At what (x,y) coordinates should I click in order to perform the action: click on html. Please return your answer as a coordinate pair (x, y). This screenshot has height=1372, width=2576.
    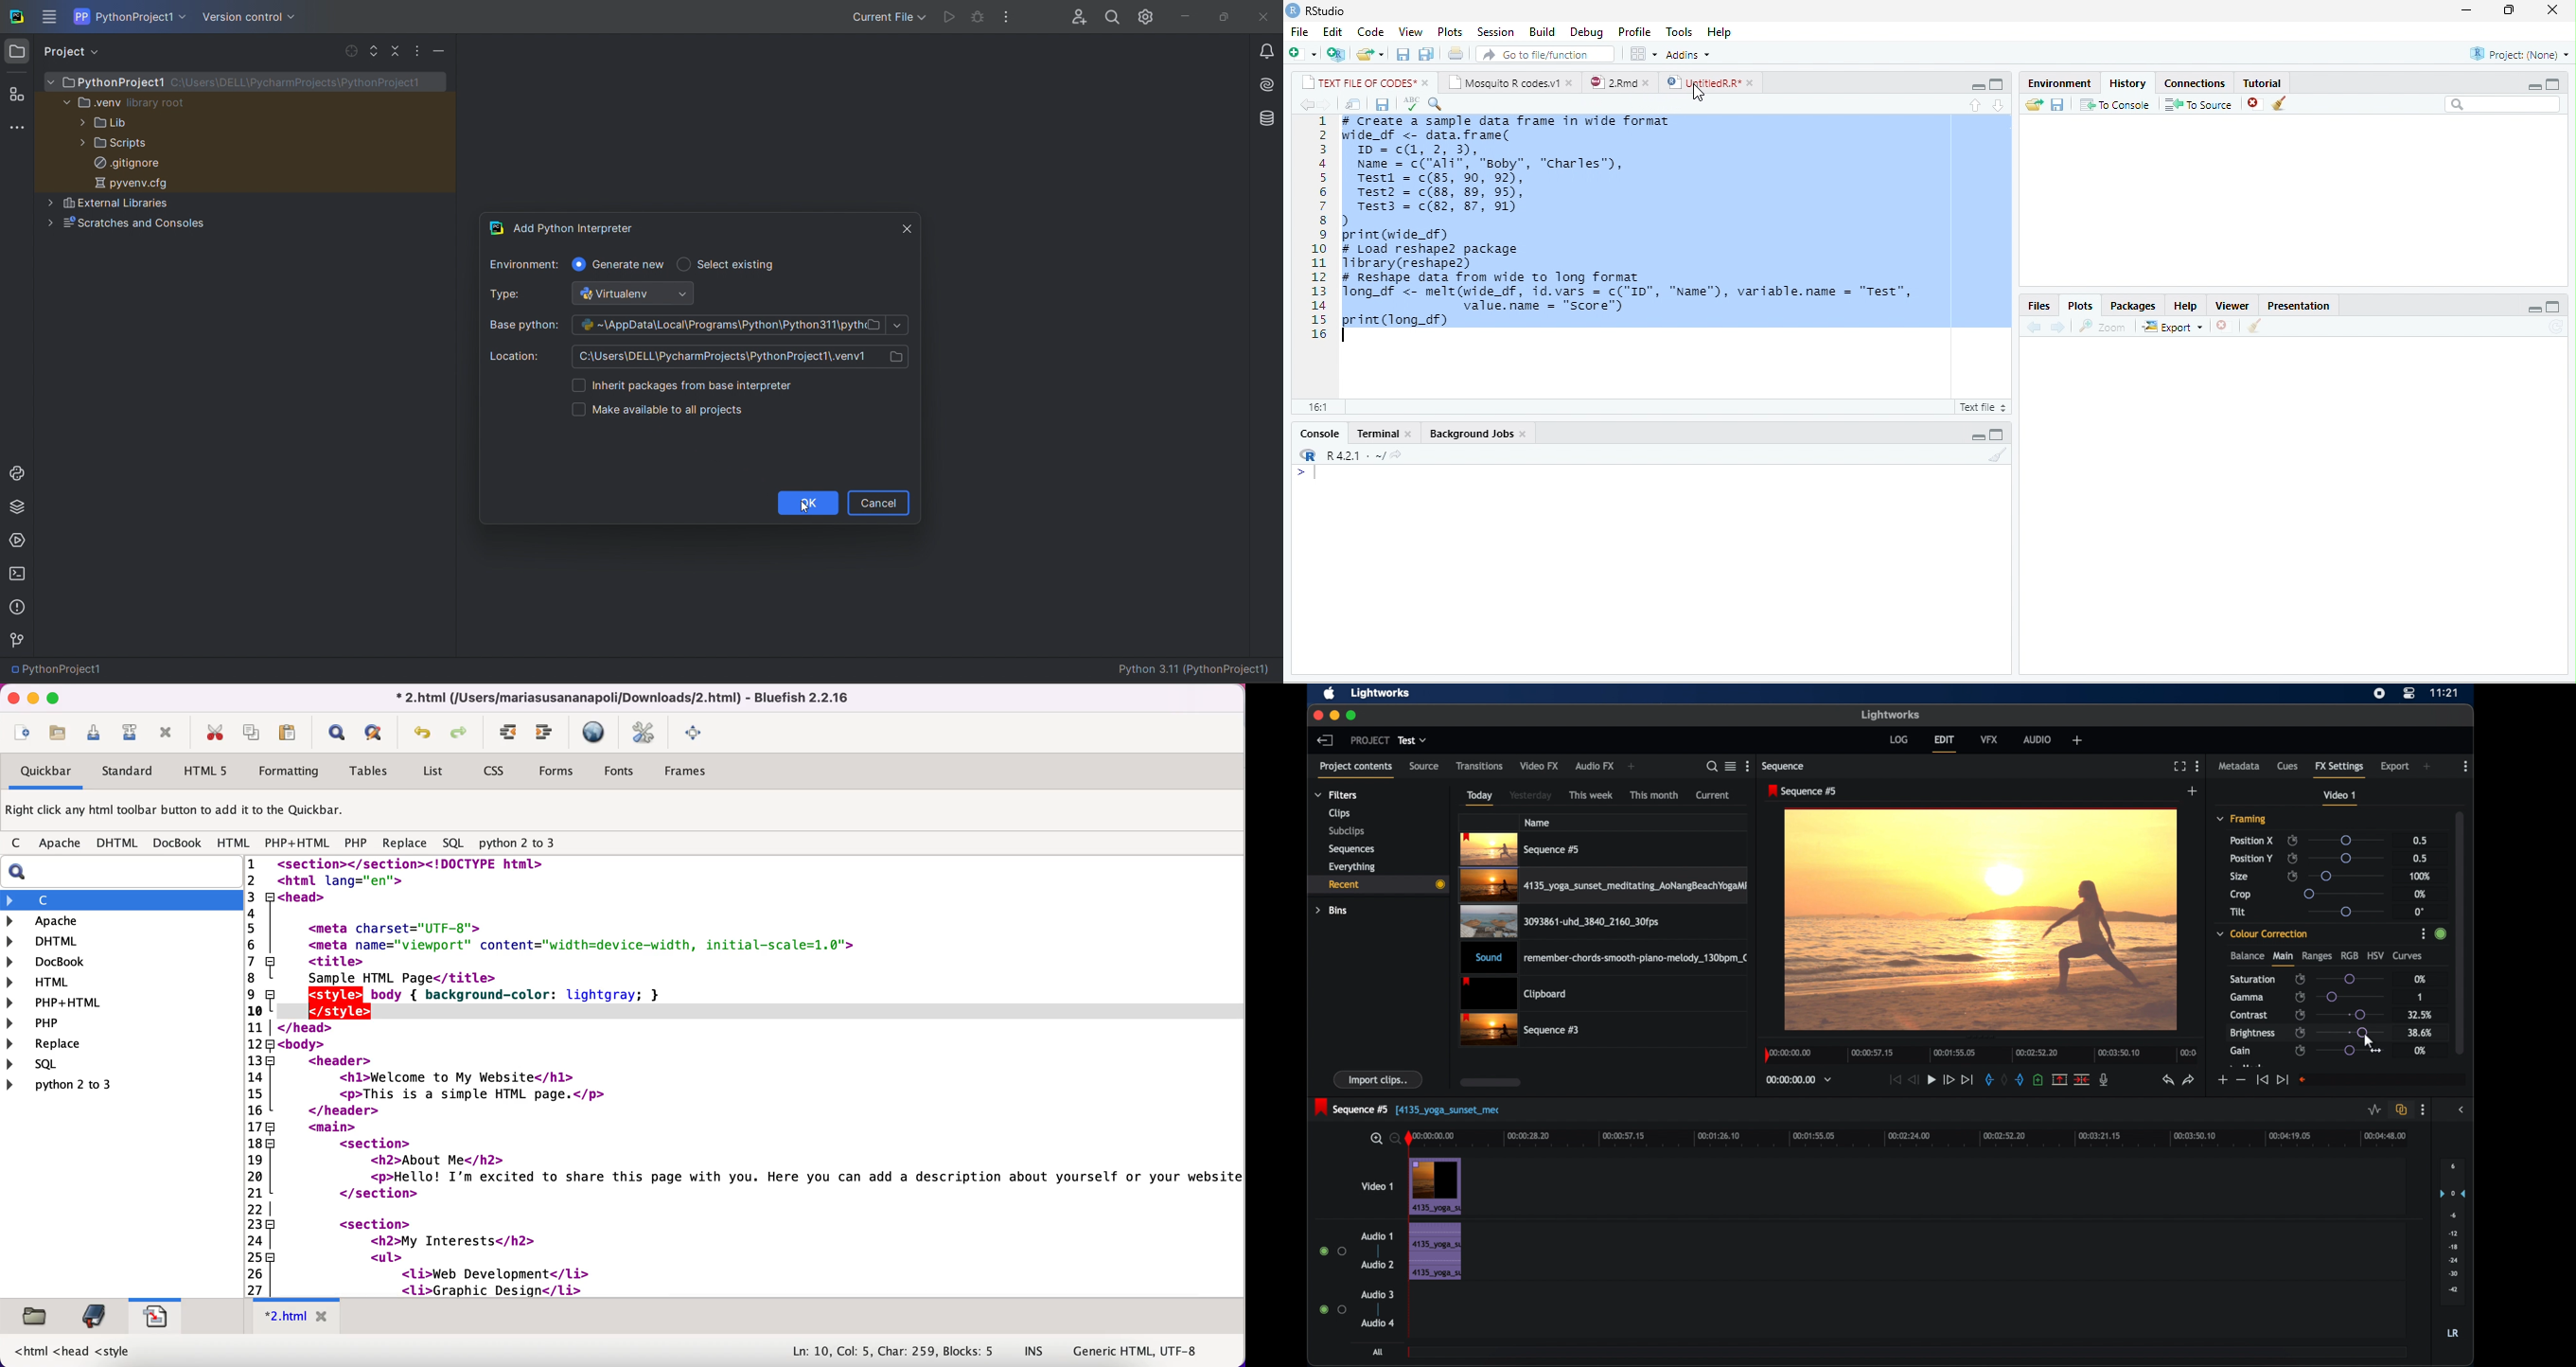
    Looking at the image, I should click on (235, 844).